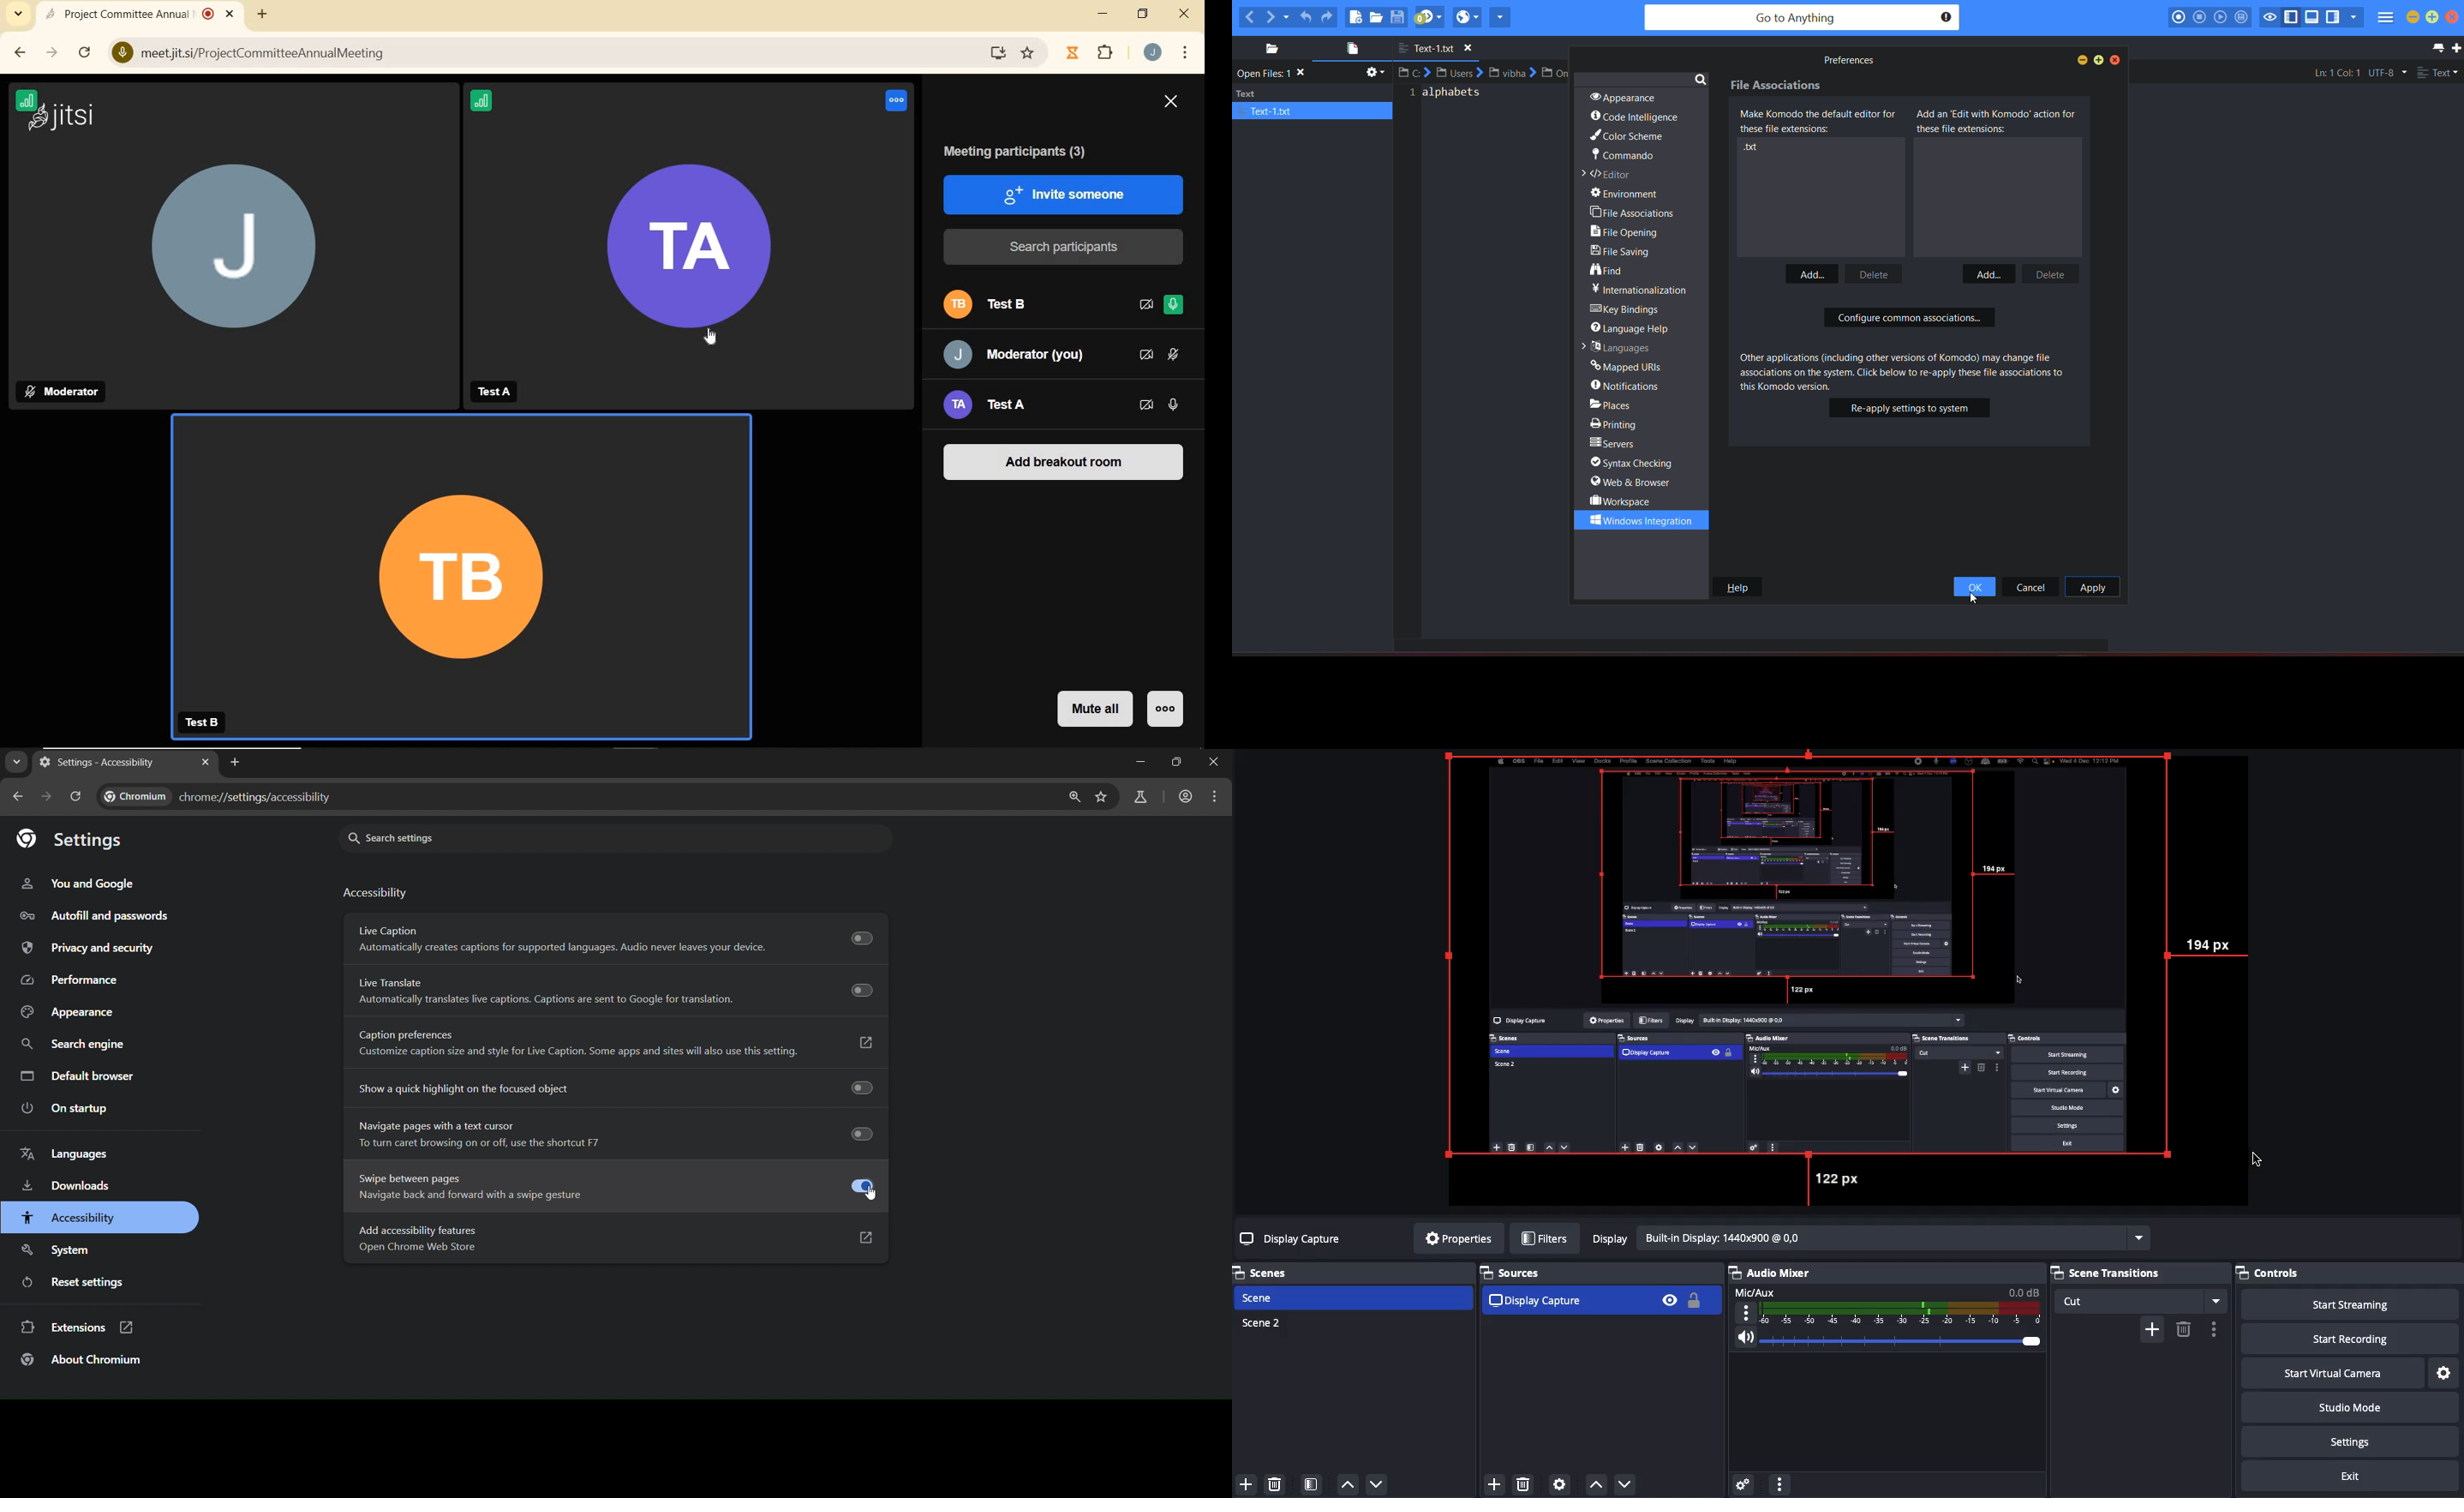 This screenshot has height=1512, width=2464. I want to click on toggle focus mode, so click(2270, 16).